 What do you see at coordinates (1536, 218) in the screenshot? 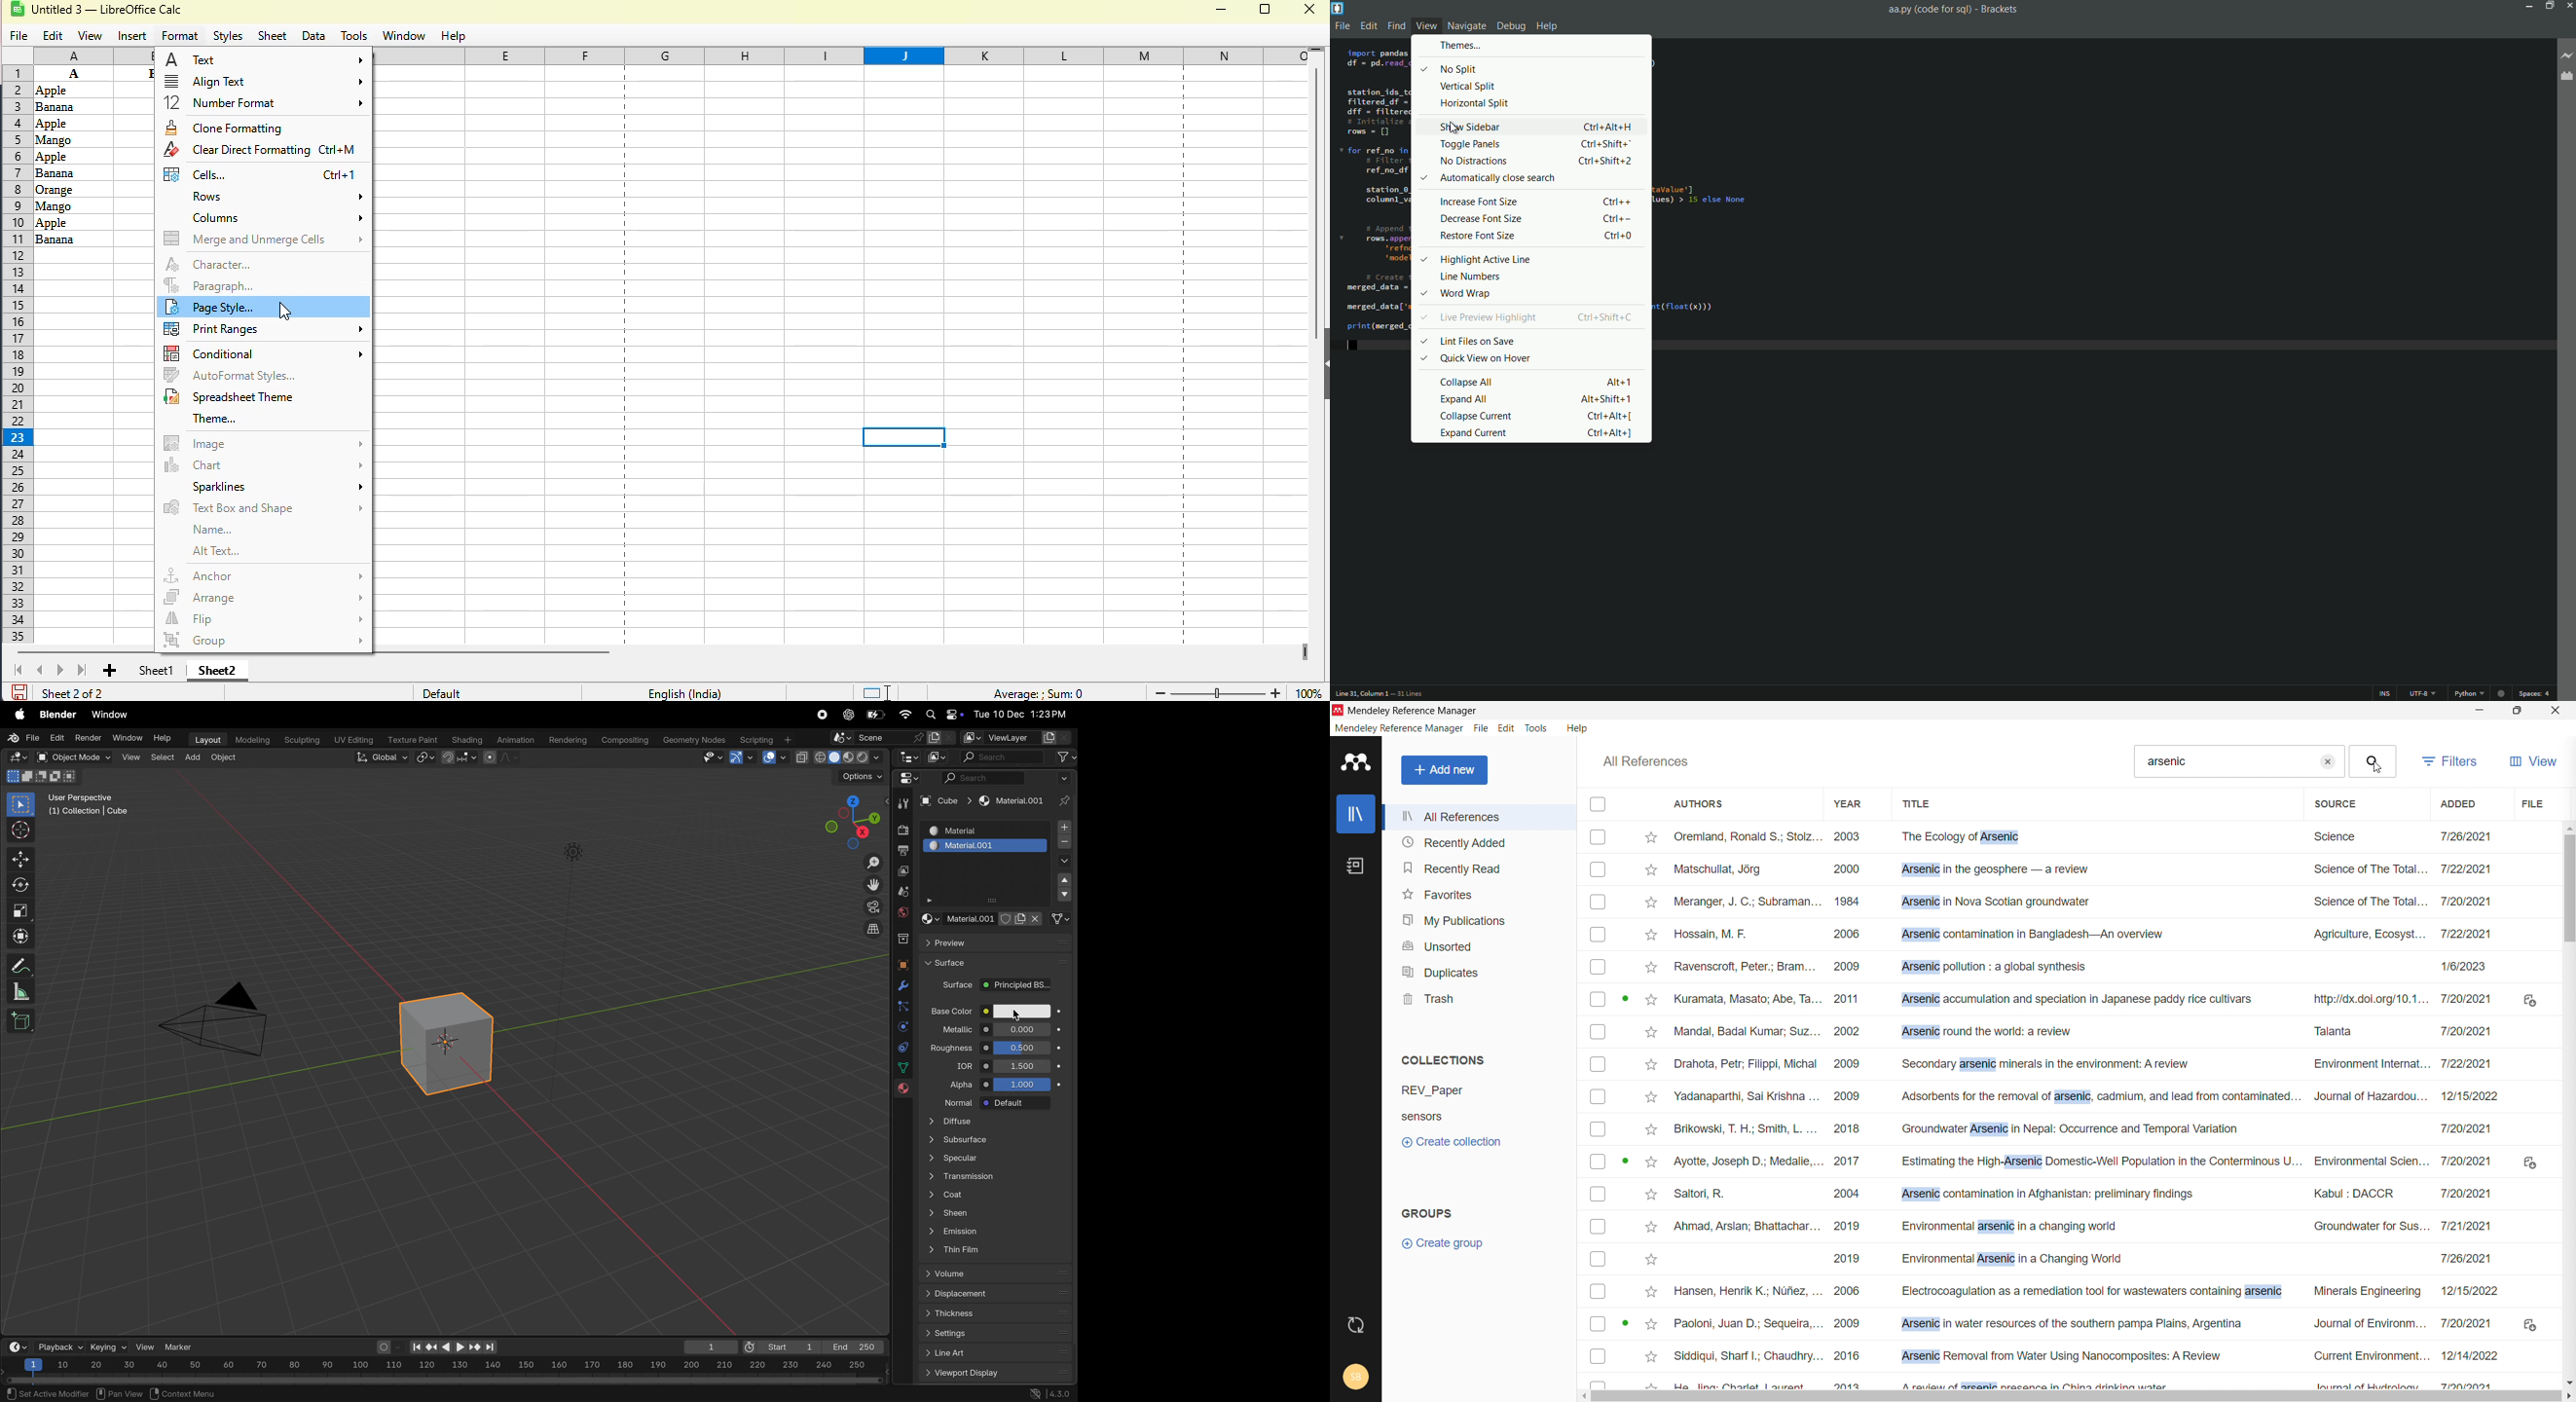
I see `decrease font size` at bounding box center [1536, 218].